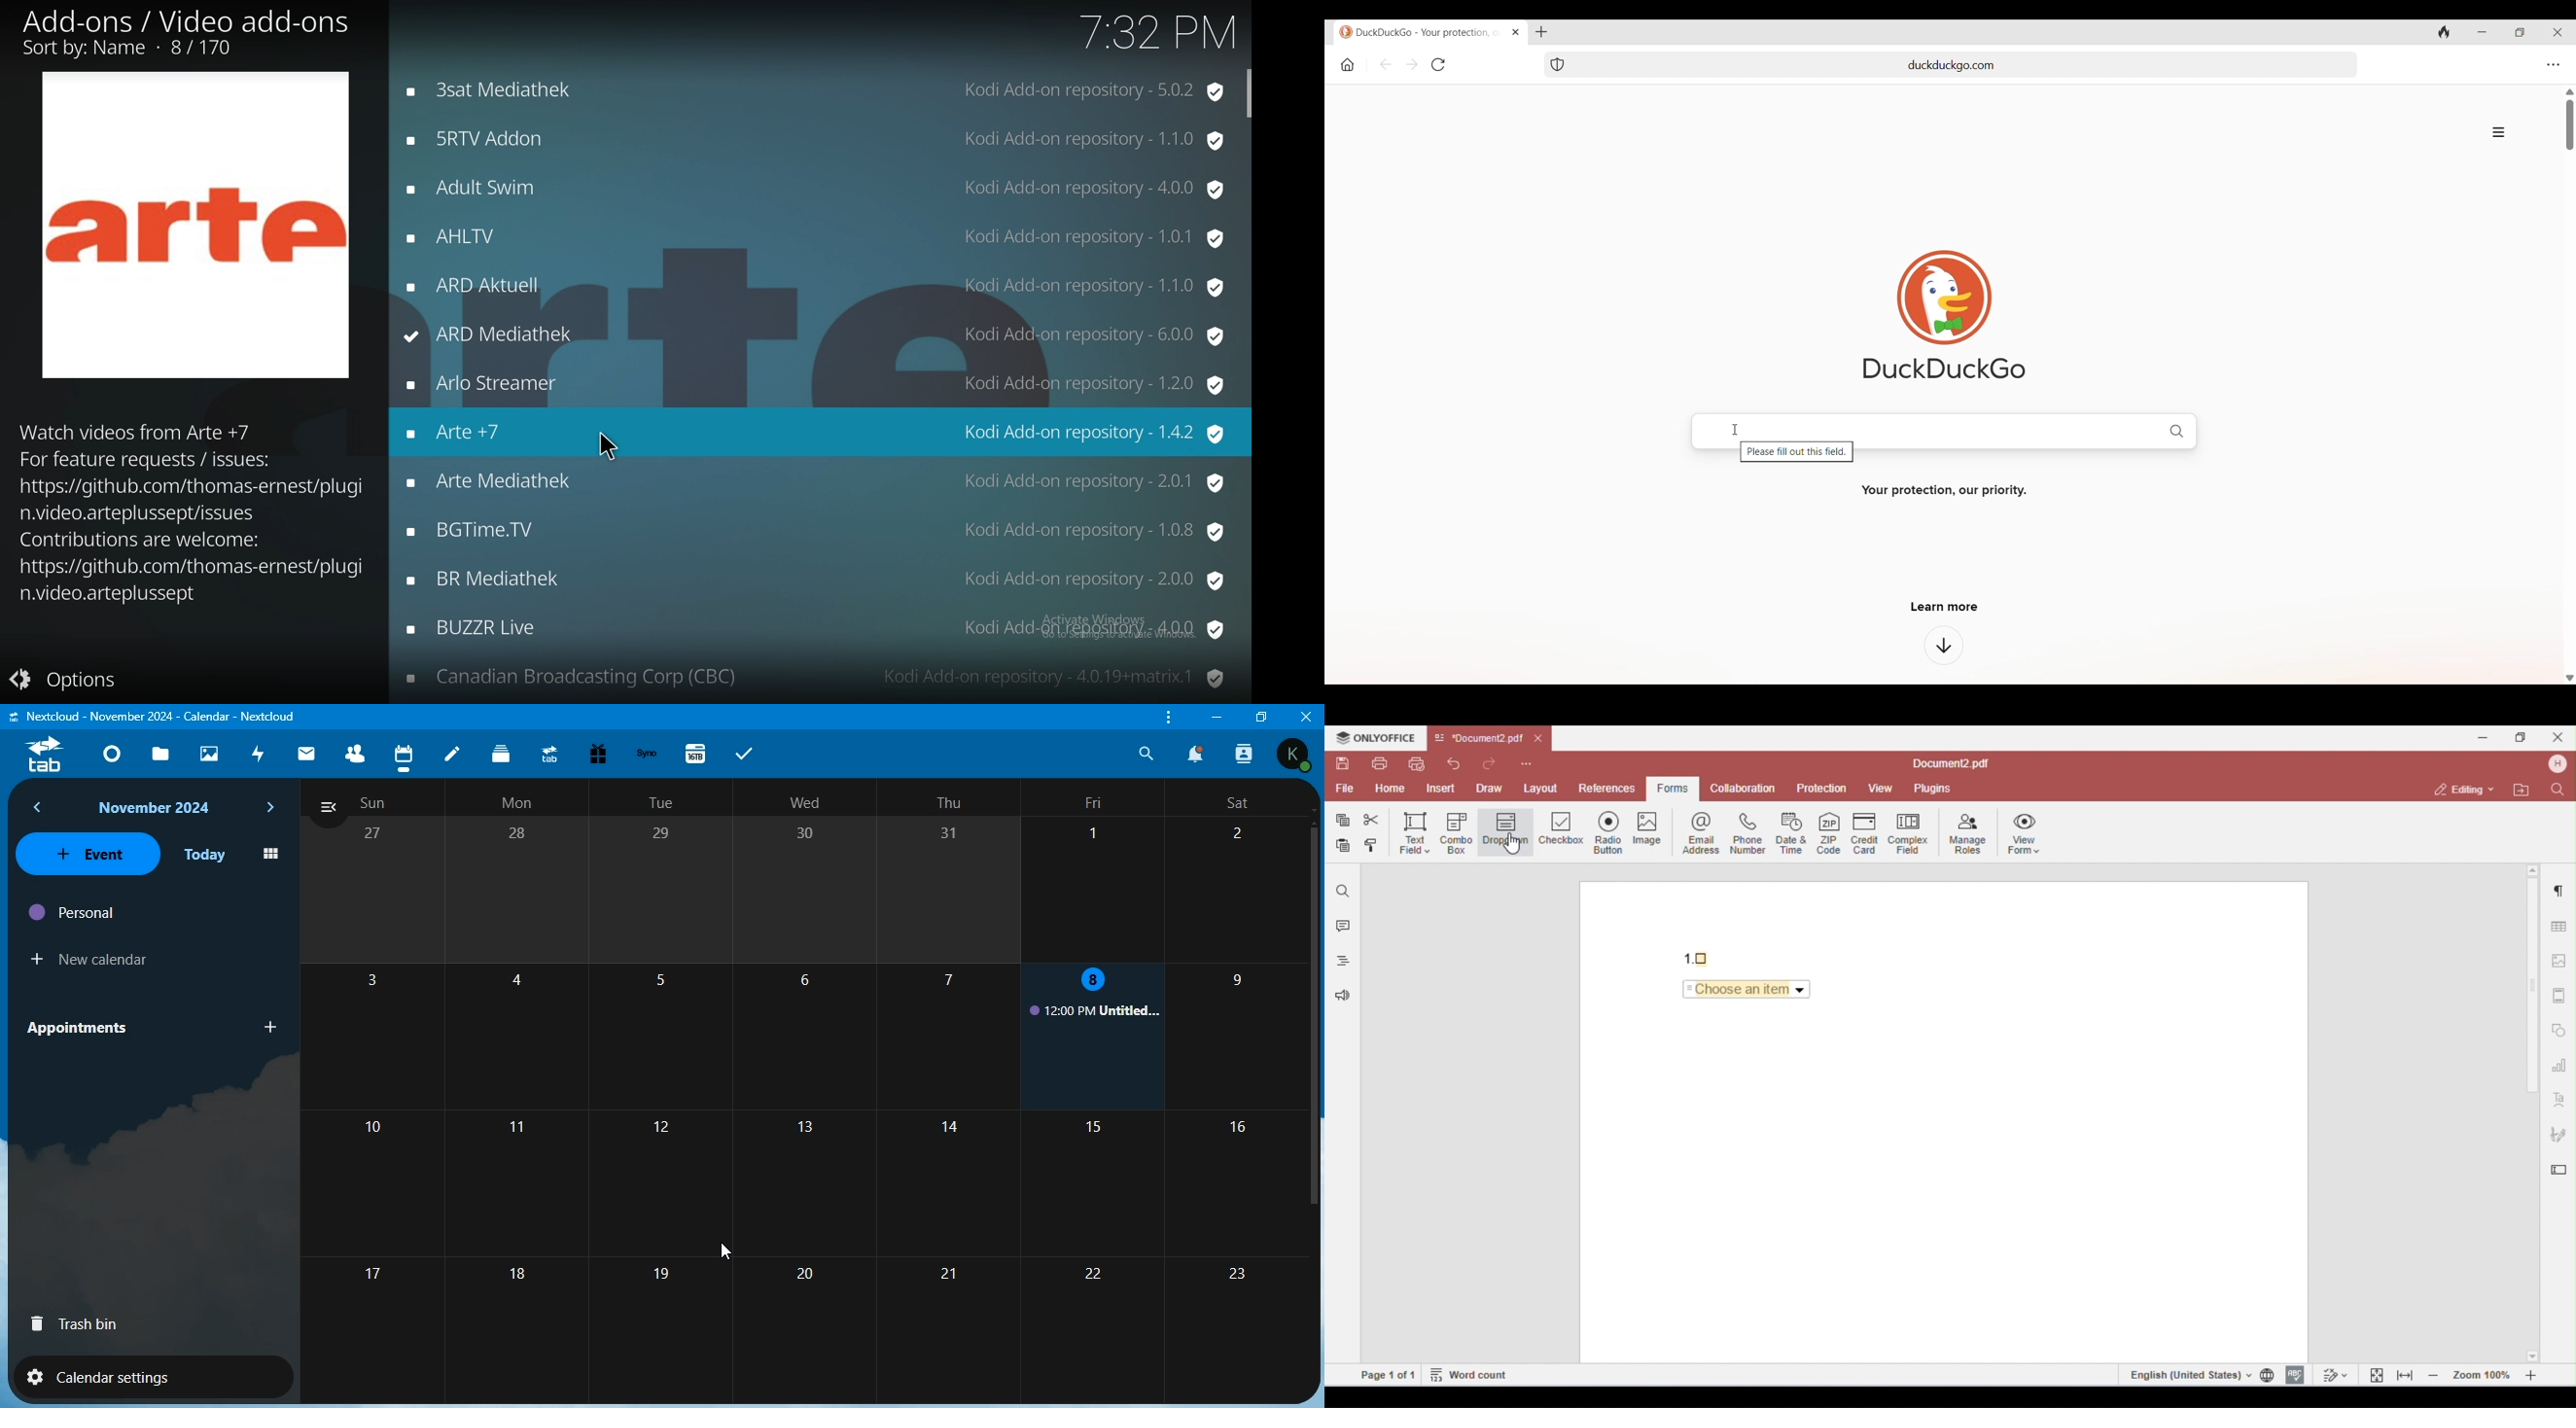 This screenshot has width=2576, height=1428. Describe the element at coordinates (1297, 755) in the screenshot. I see `` at that location.